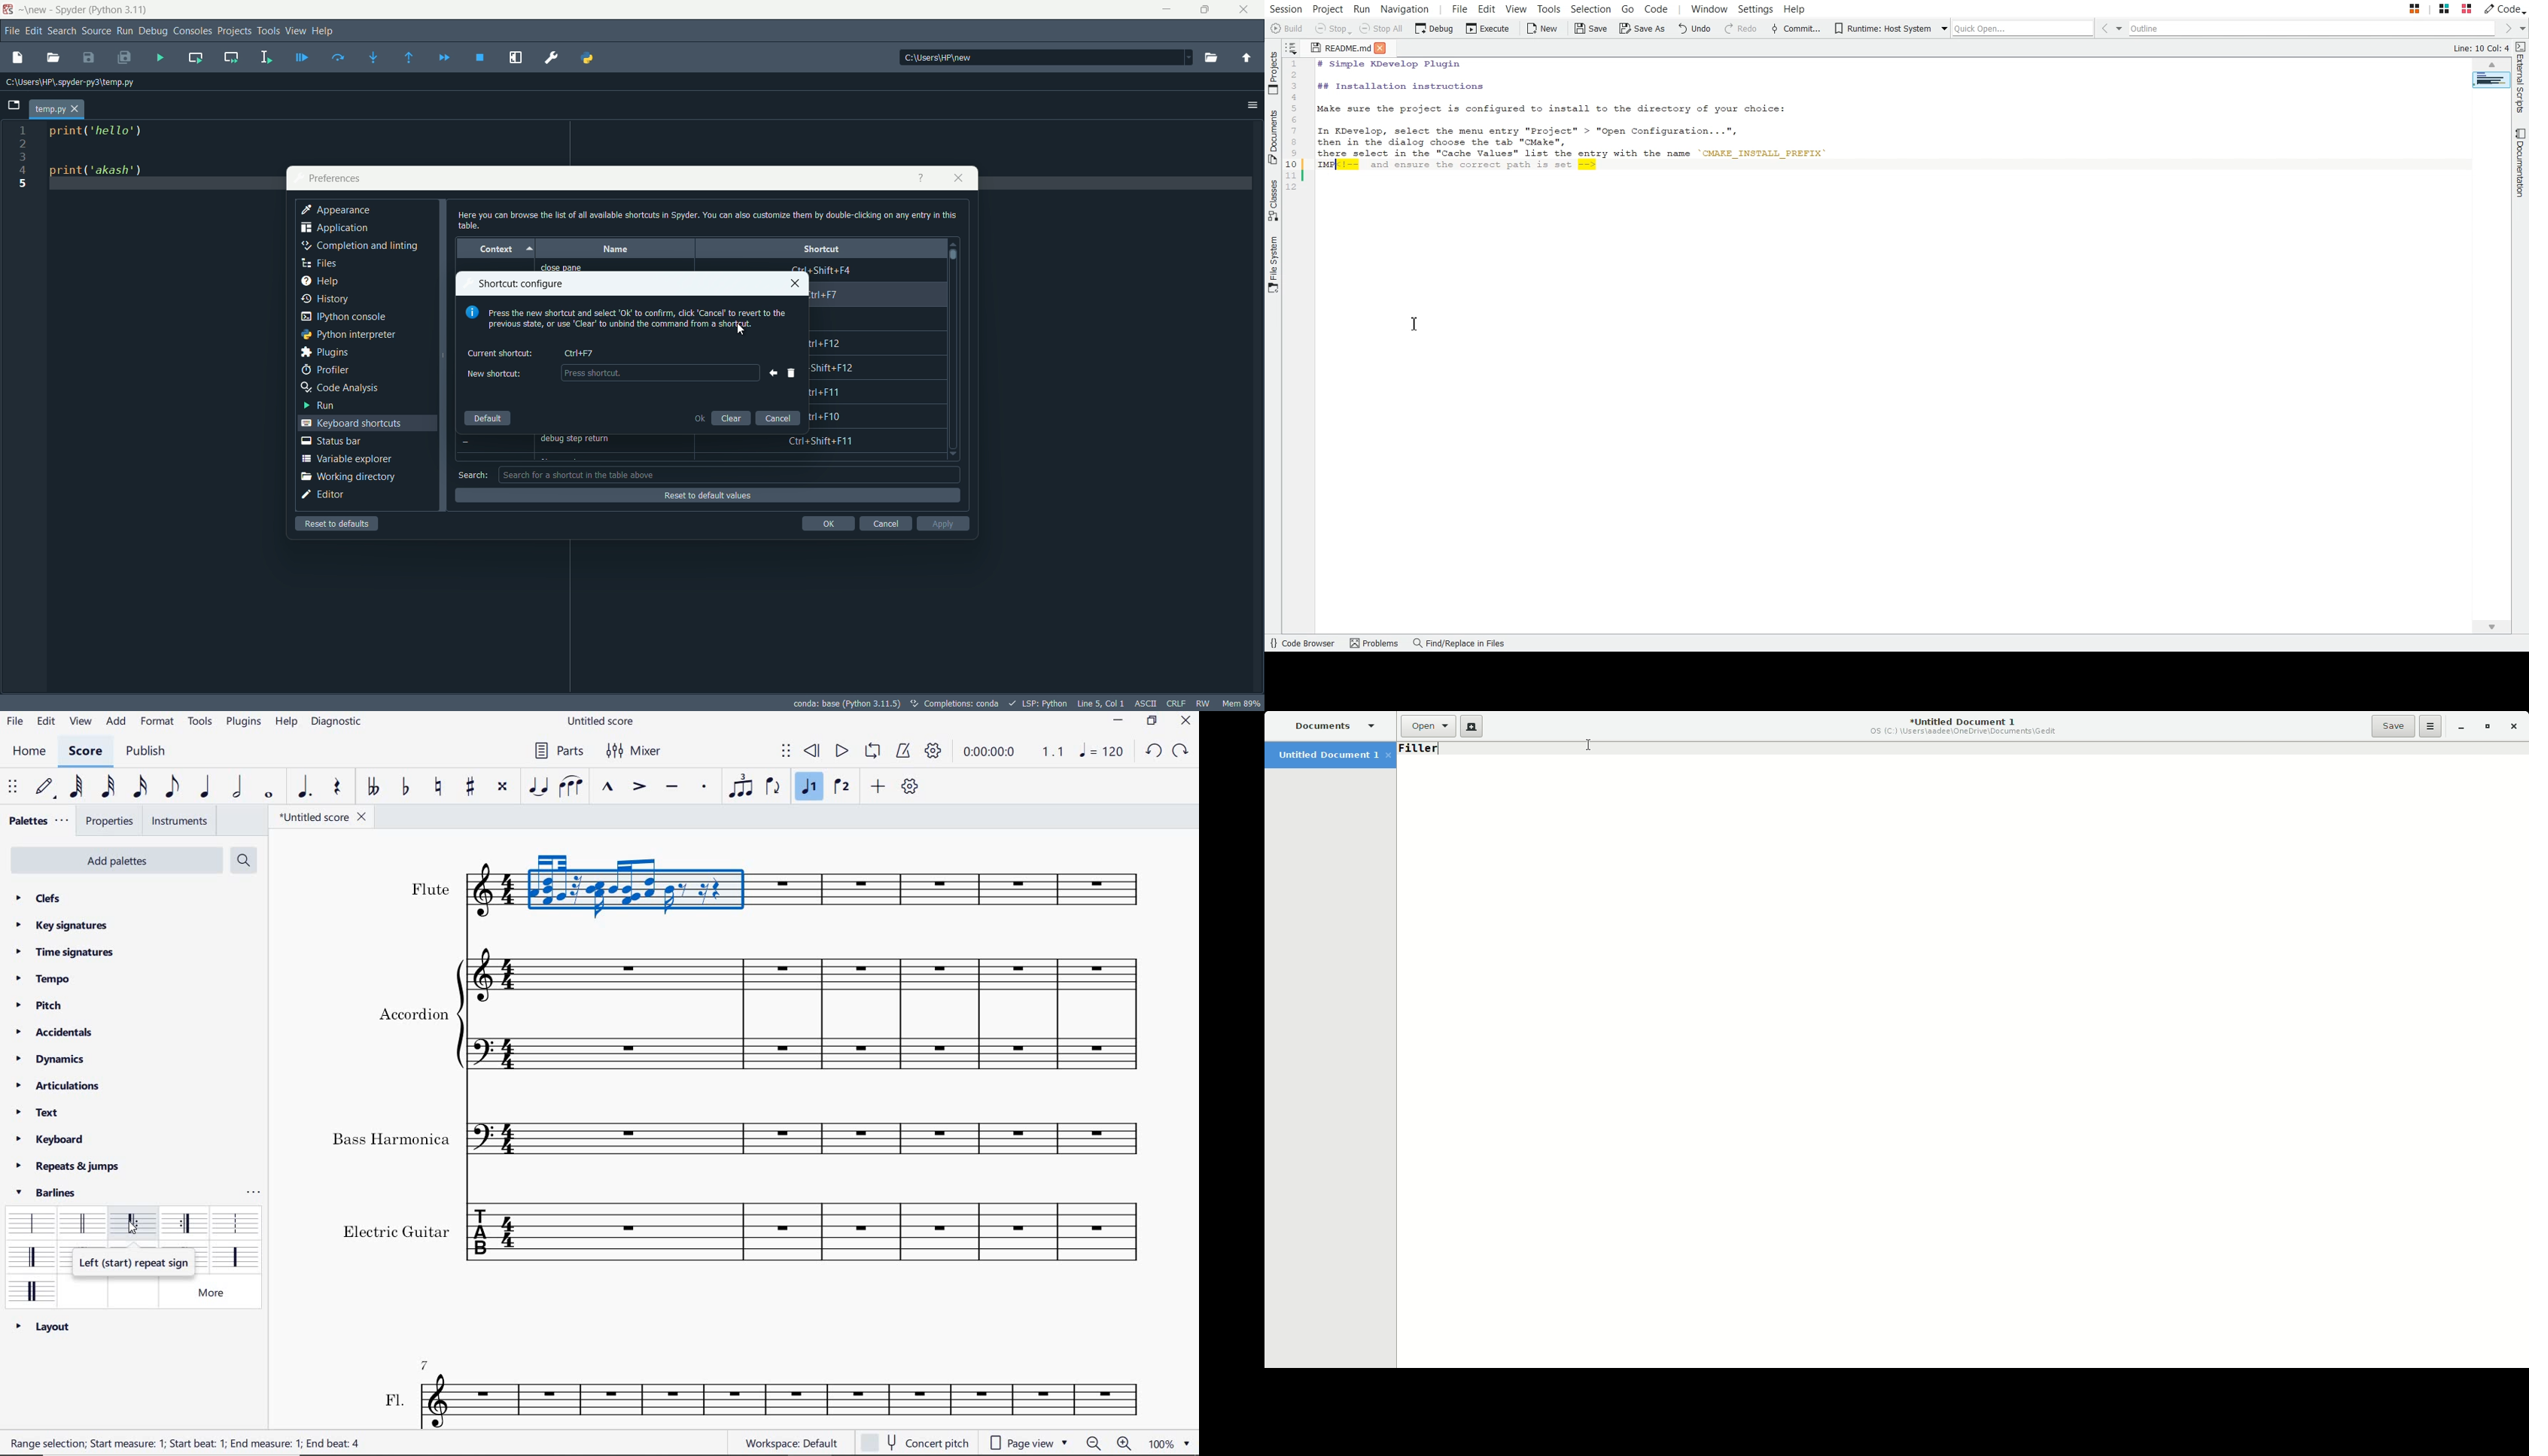 Image resolution: width=2548 pixels, height=1456 pixels. Describe the element at coordinates (396, 1229) in the screenshot. I see `text` at that location.